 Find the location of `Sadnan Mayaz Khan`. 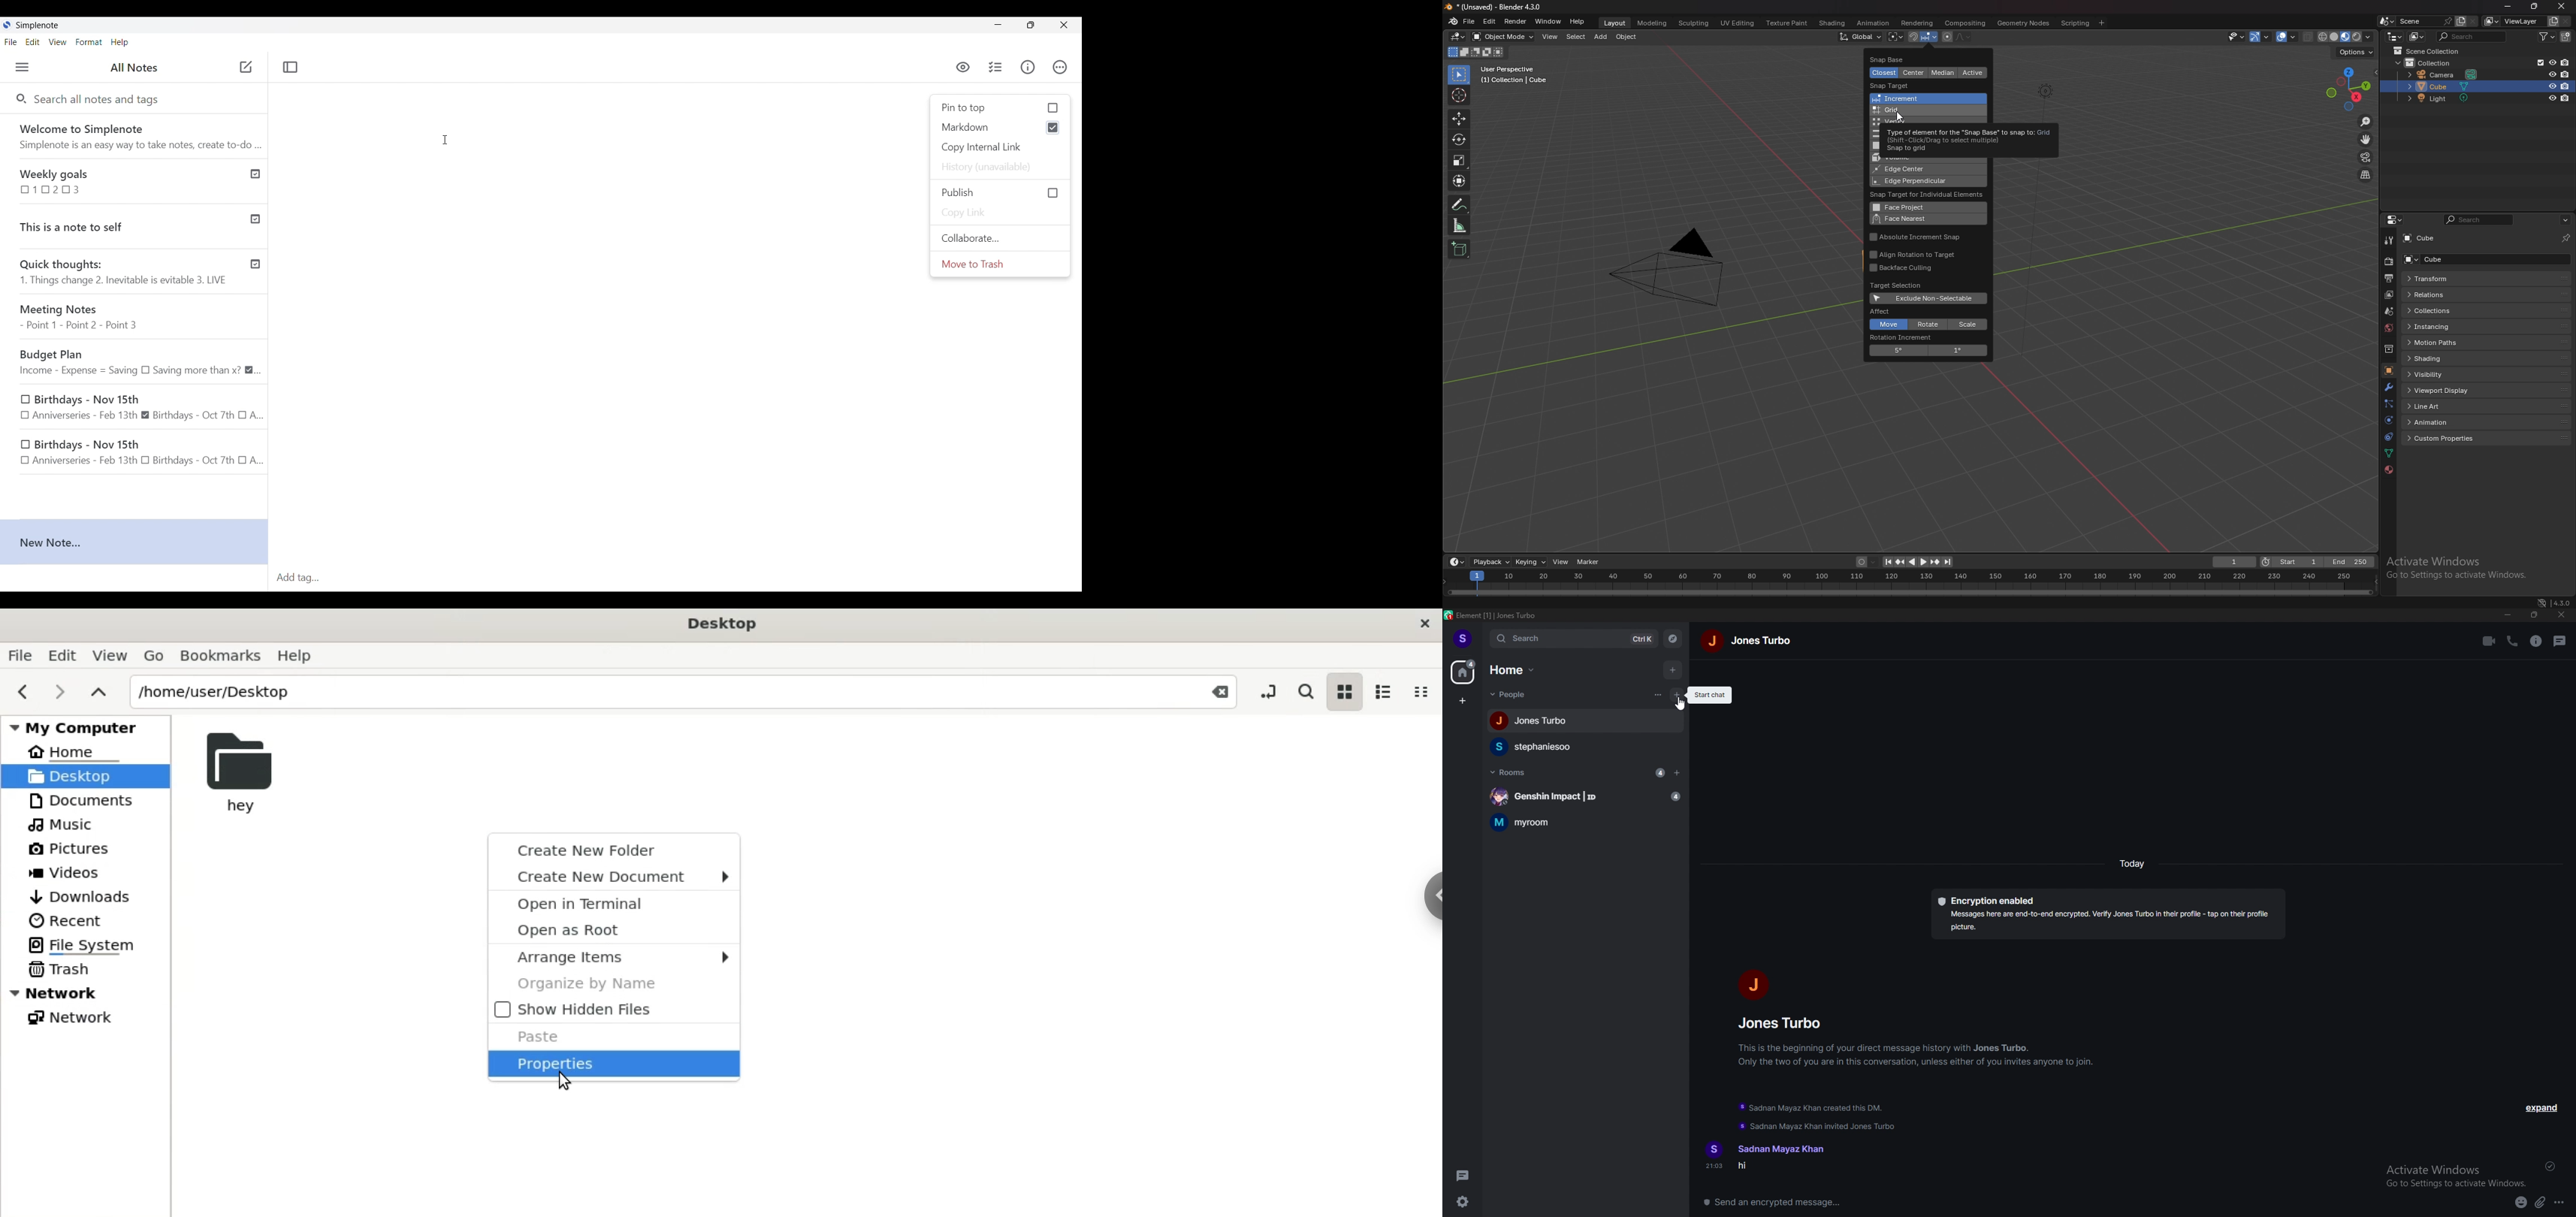

Sadnan Mayaz Khan is located at coordinates (1786, 1145).